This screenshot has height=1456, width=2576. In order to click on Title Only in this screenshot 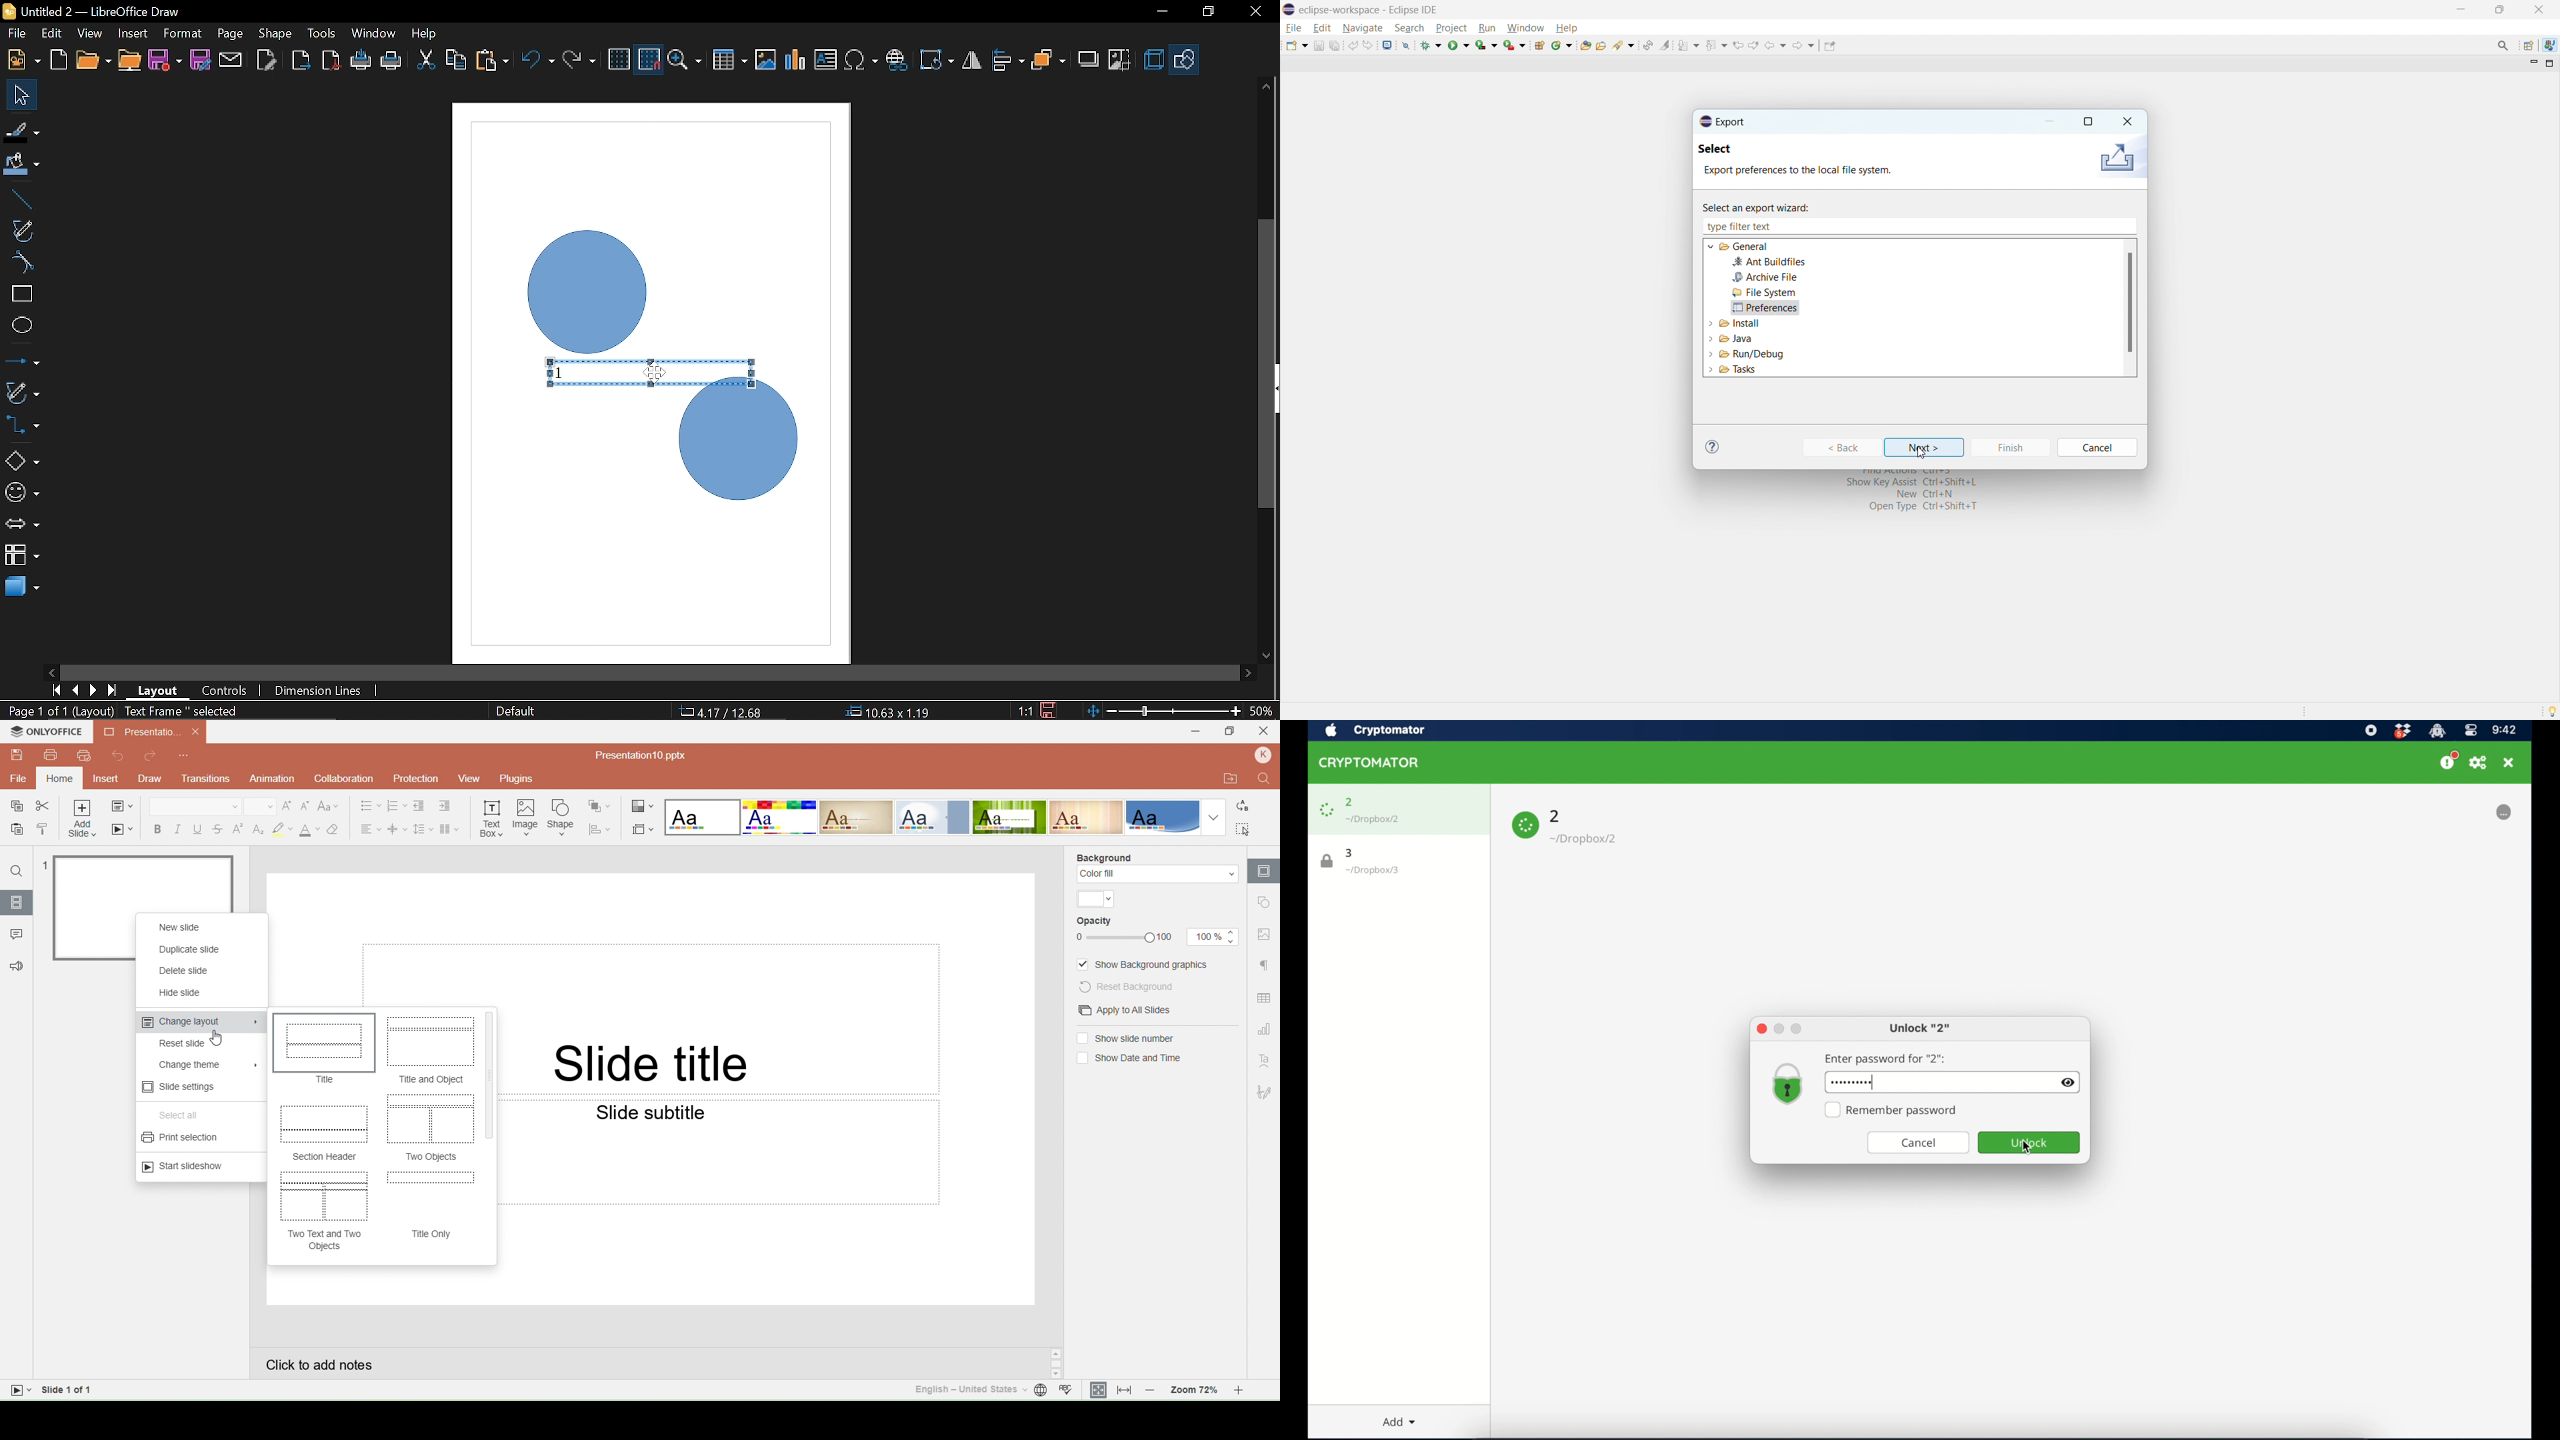, I will do `click(433, 1234)`.